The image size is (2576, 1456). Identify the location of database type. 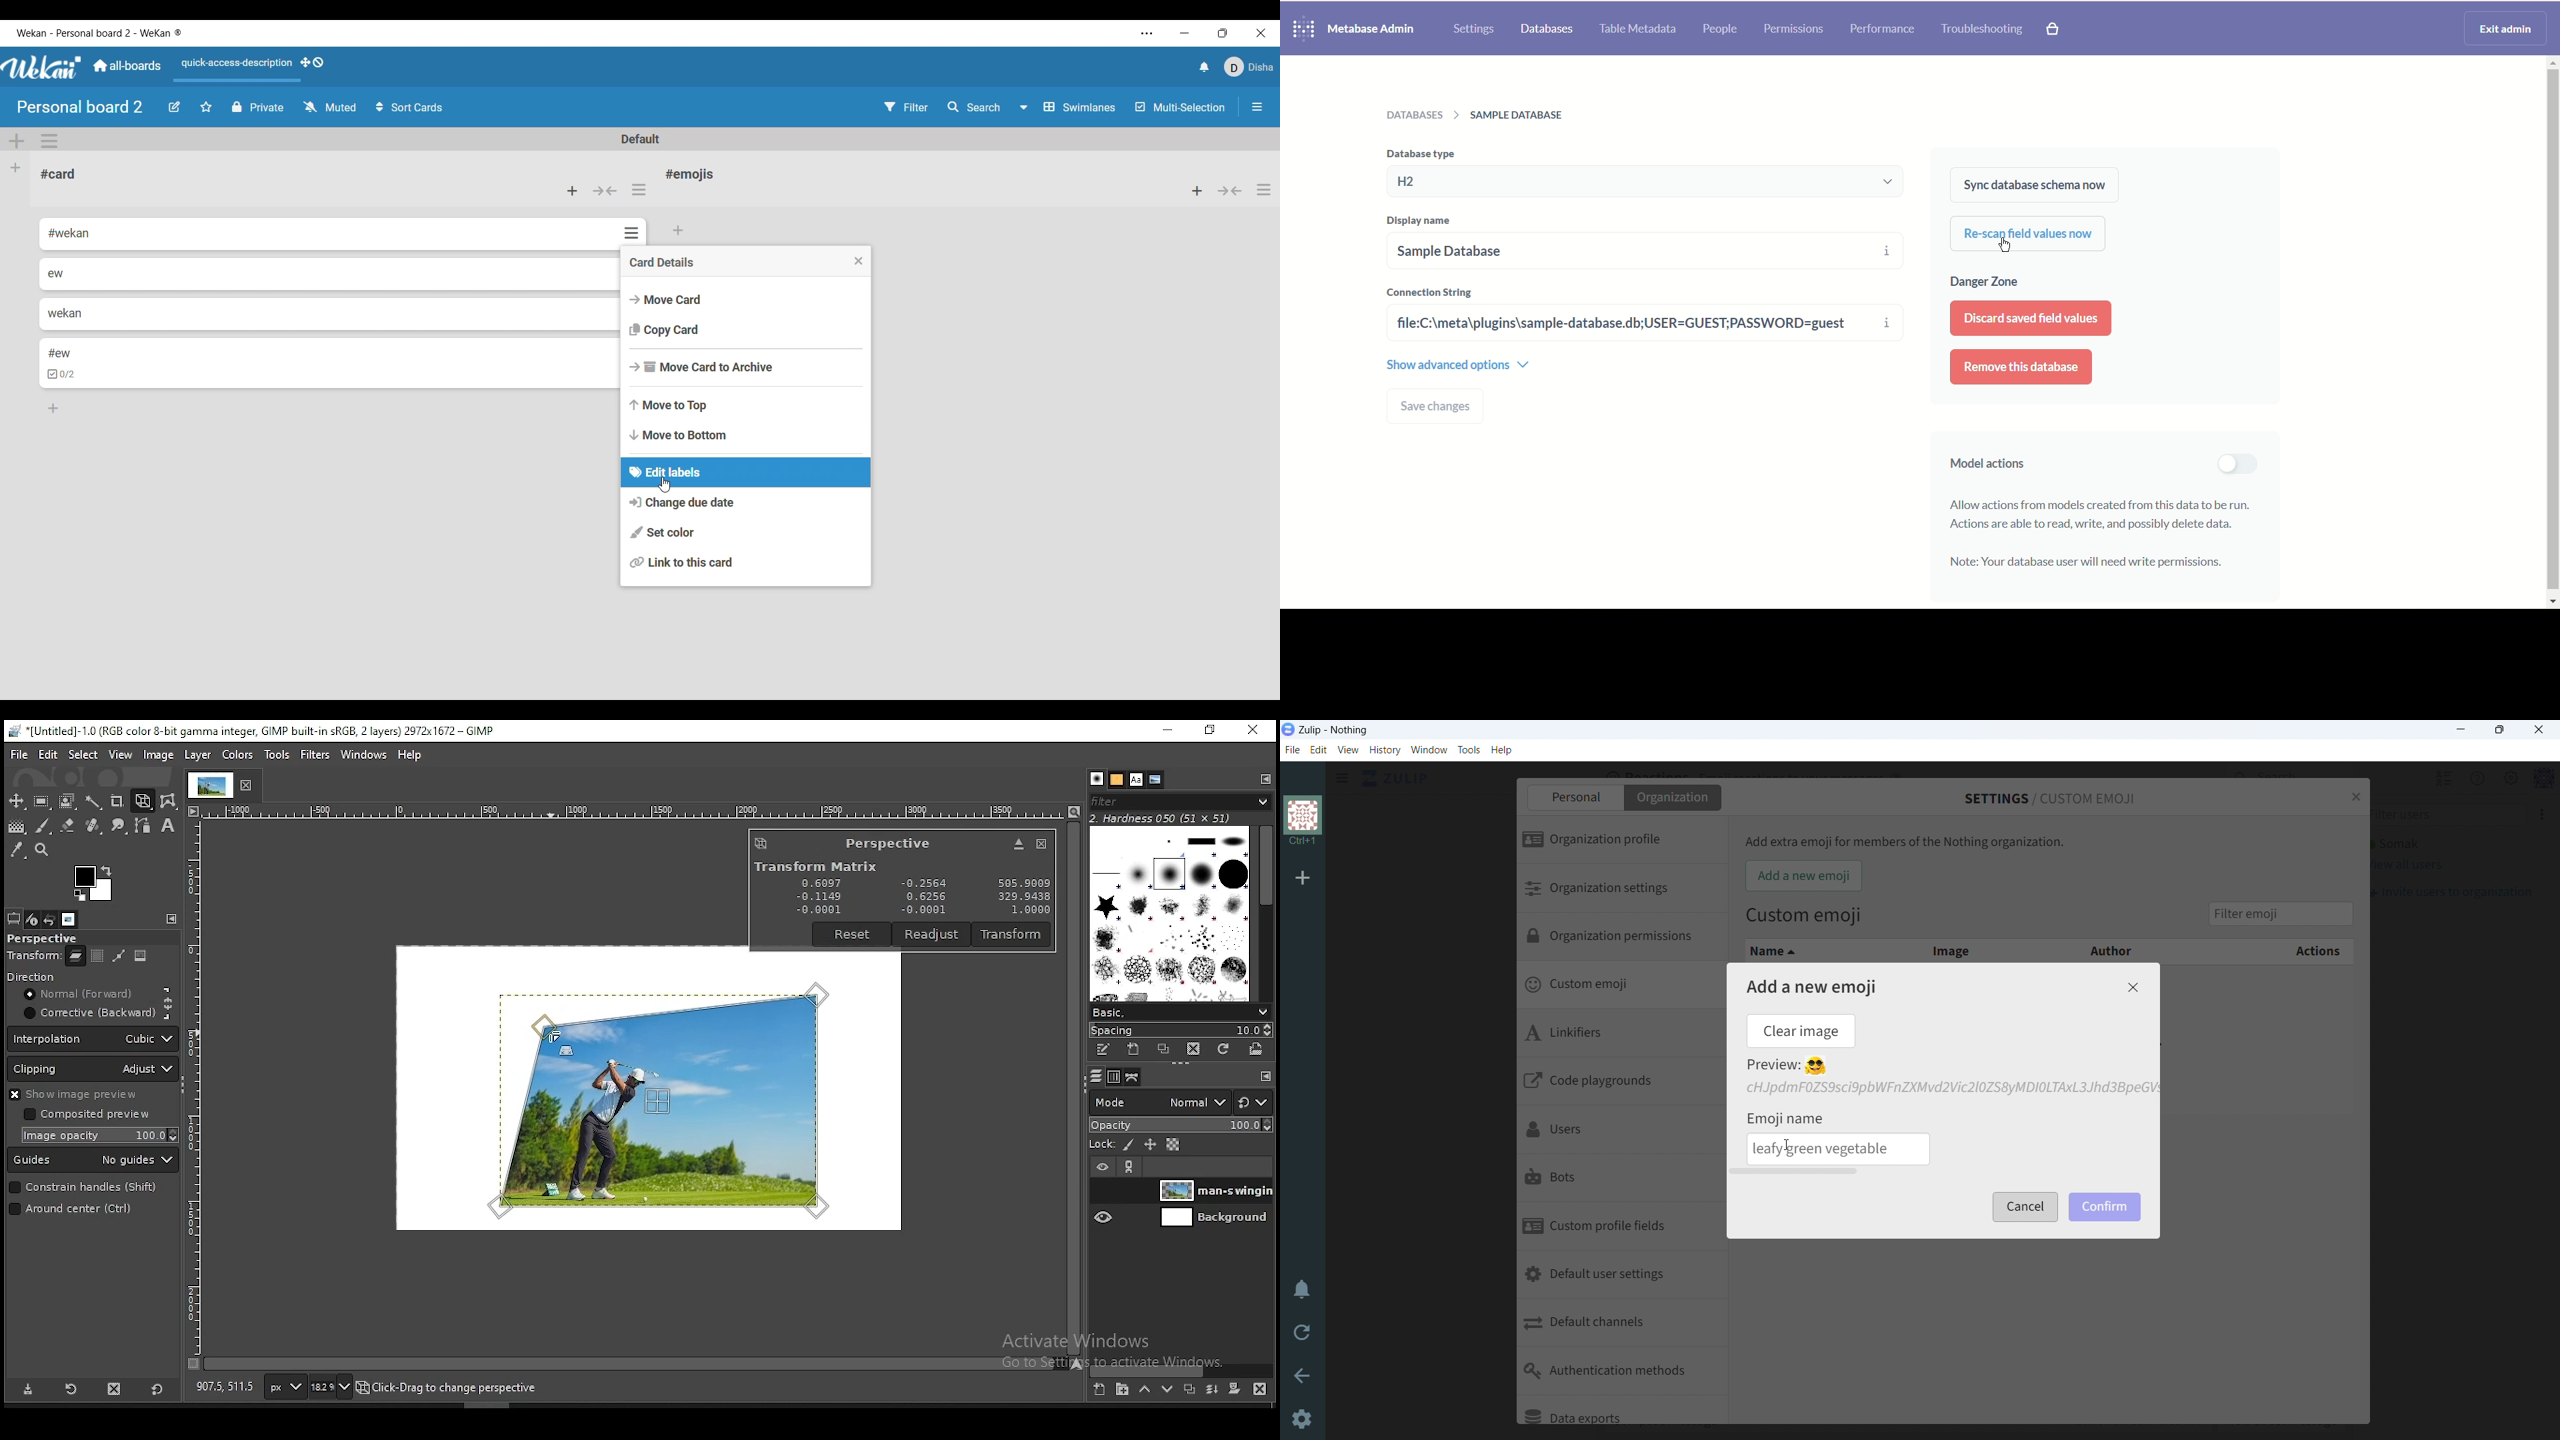
(1651, 182).